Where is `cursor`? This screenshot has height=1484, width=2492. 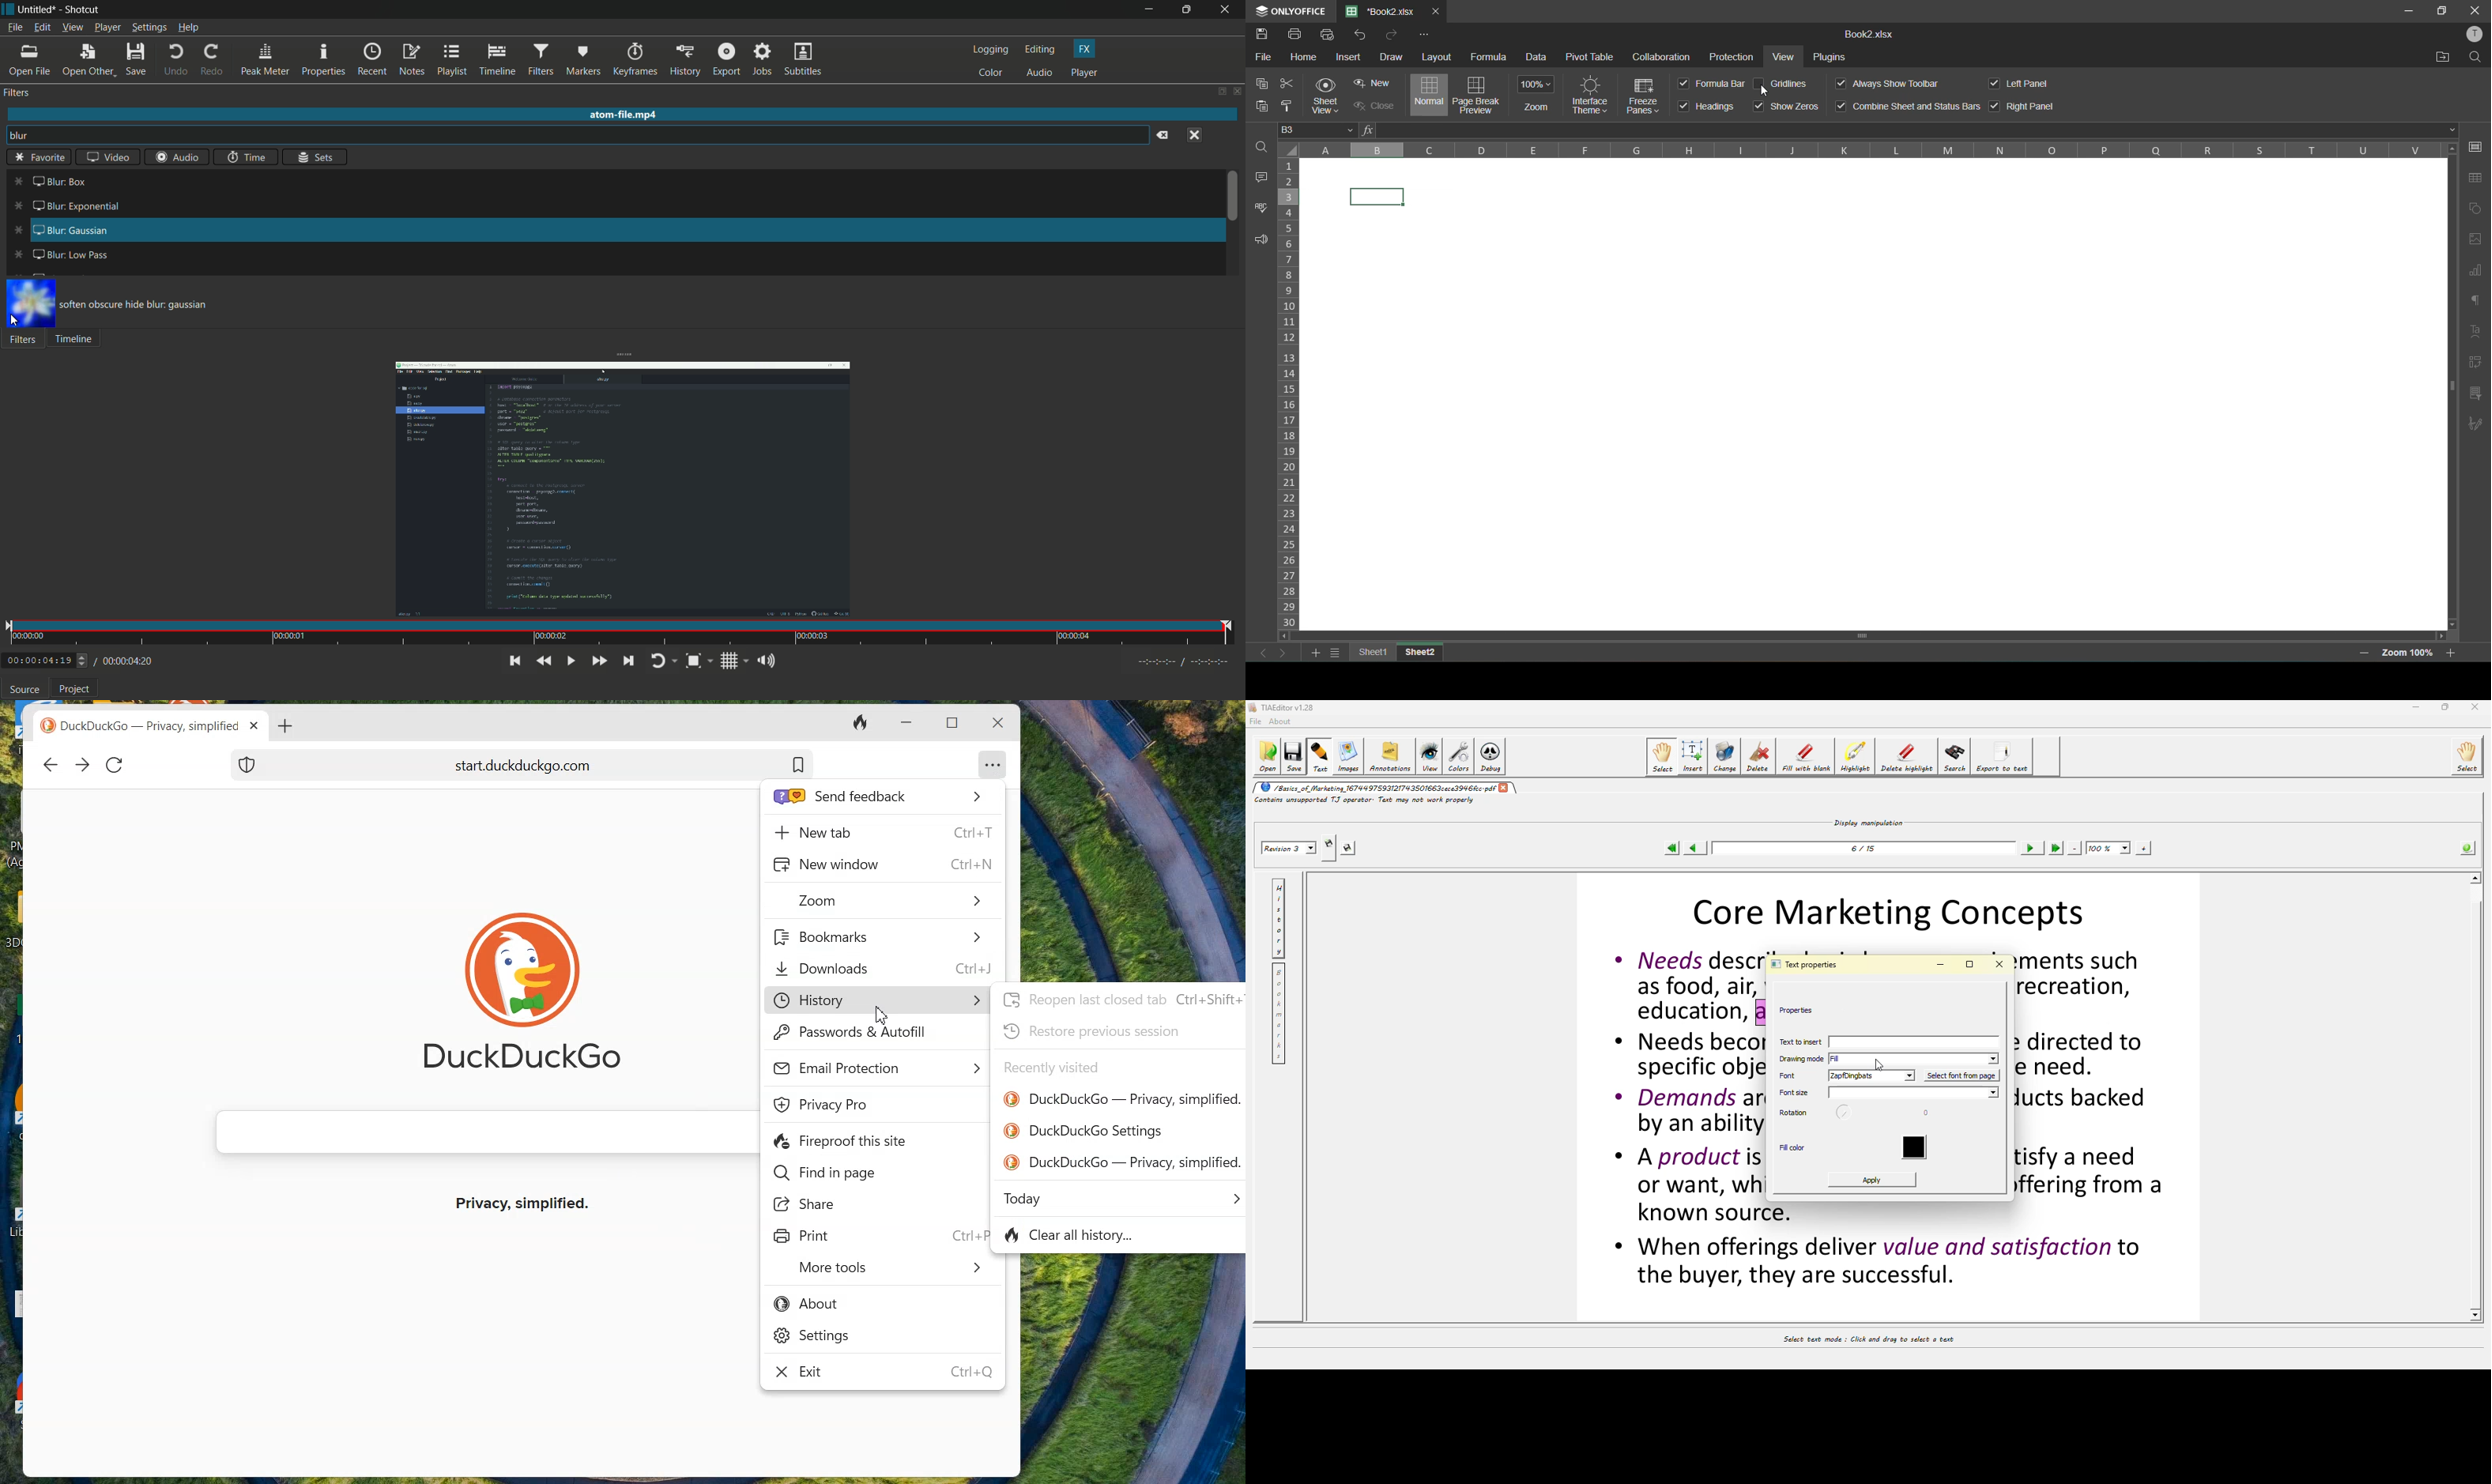
cursor is located at coordinates (880, 1016).